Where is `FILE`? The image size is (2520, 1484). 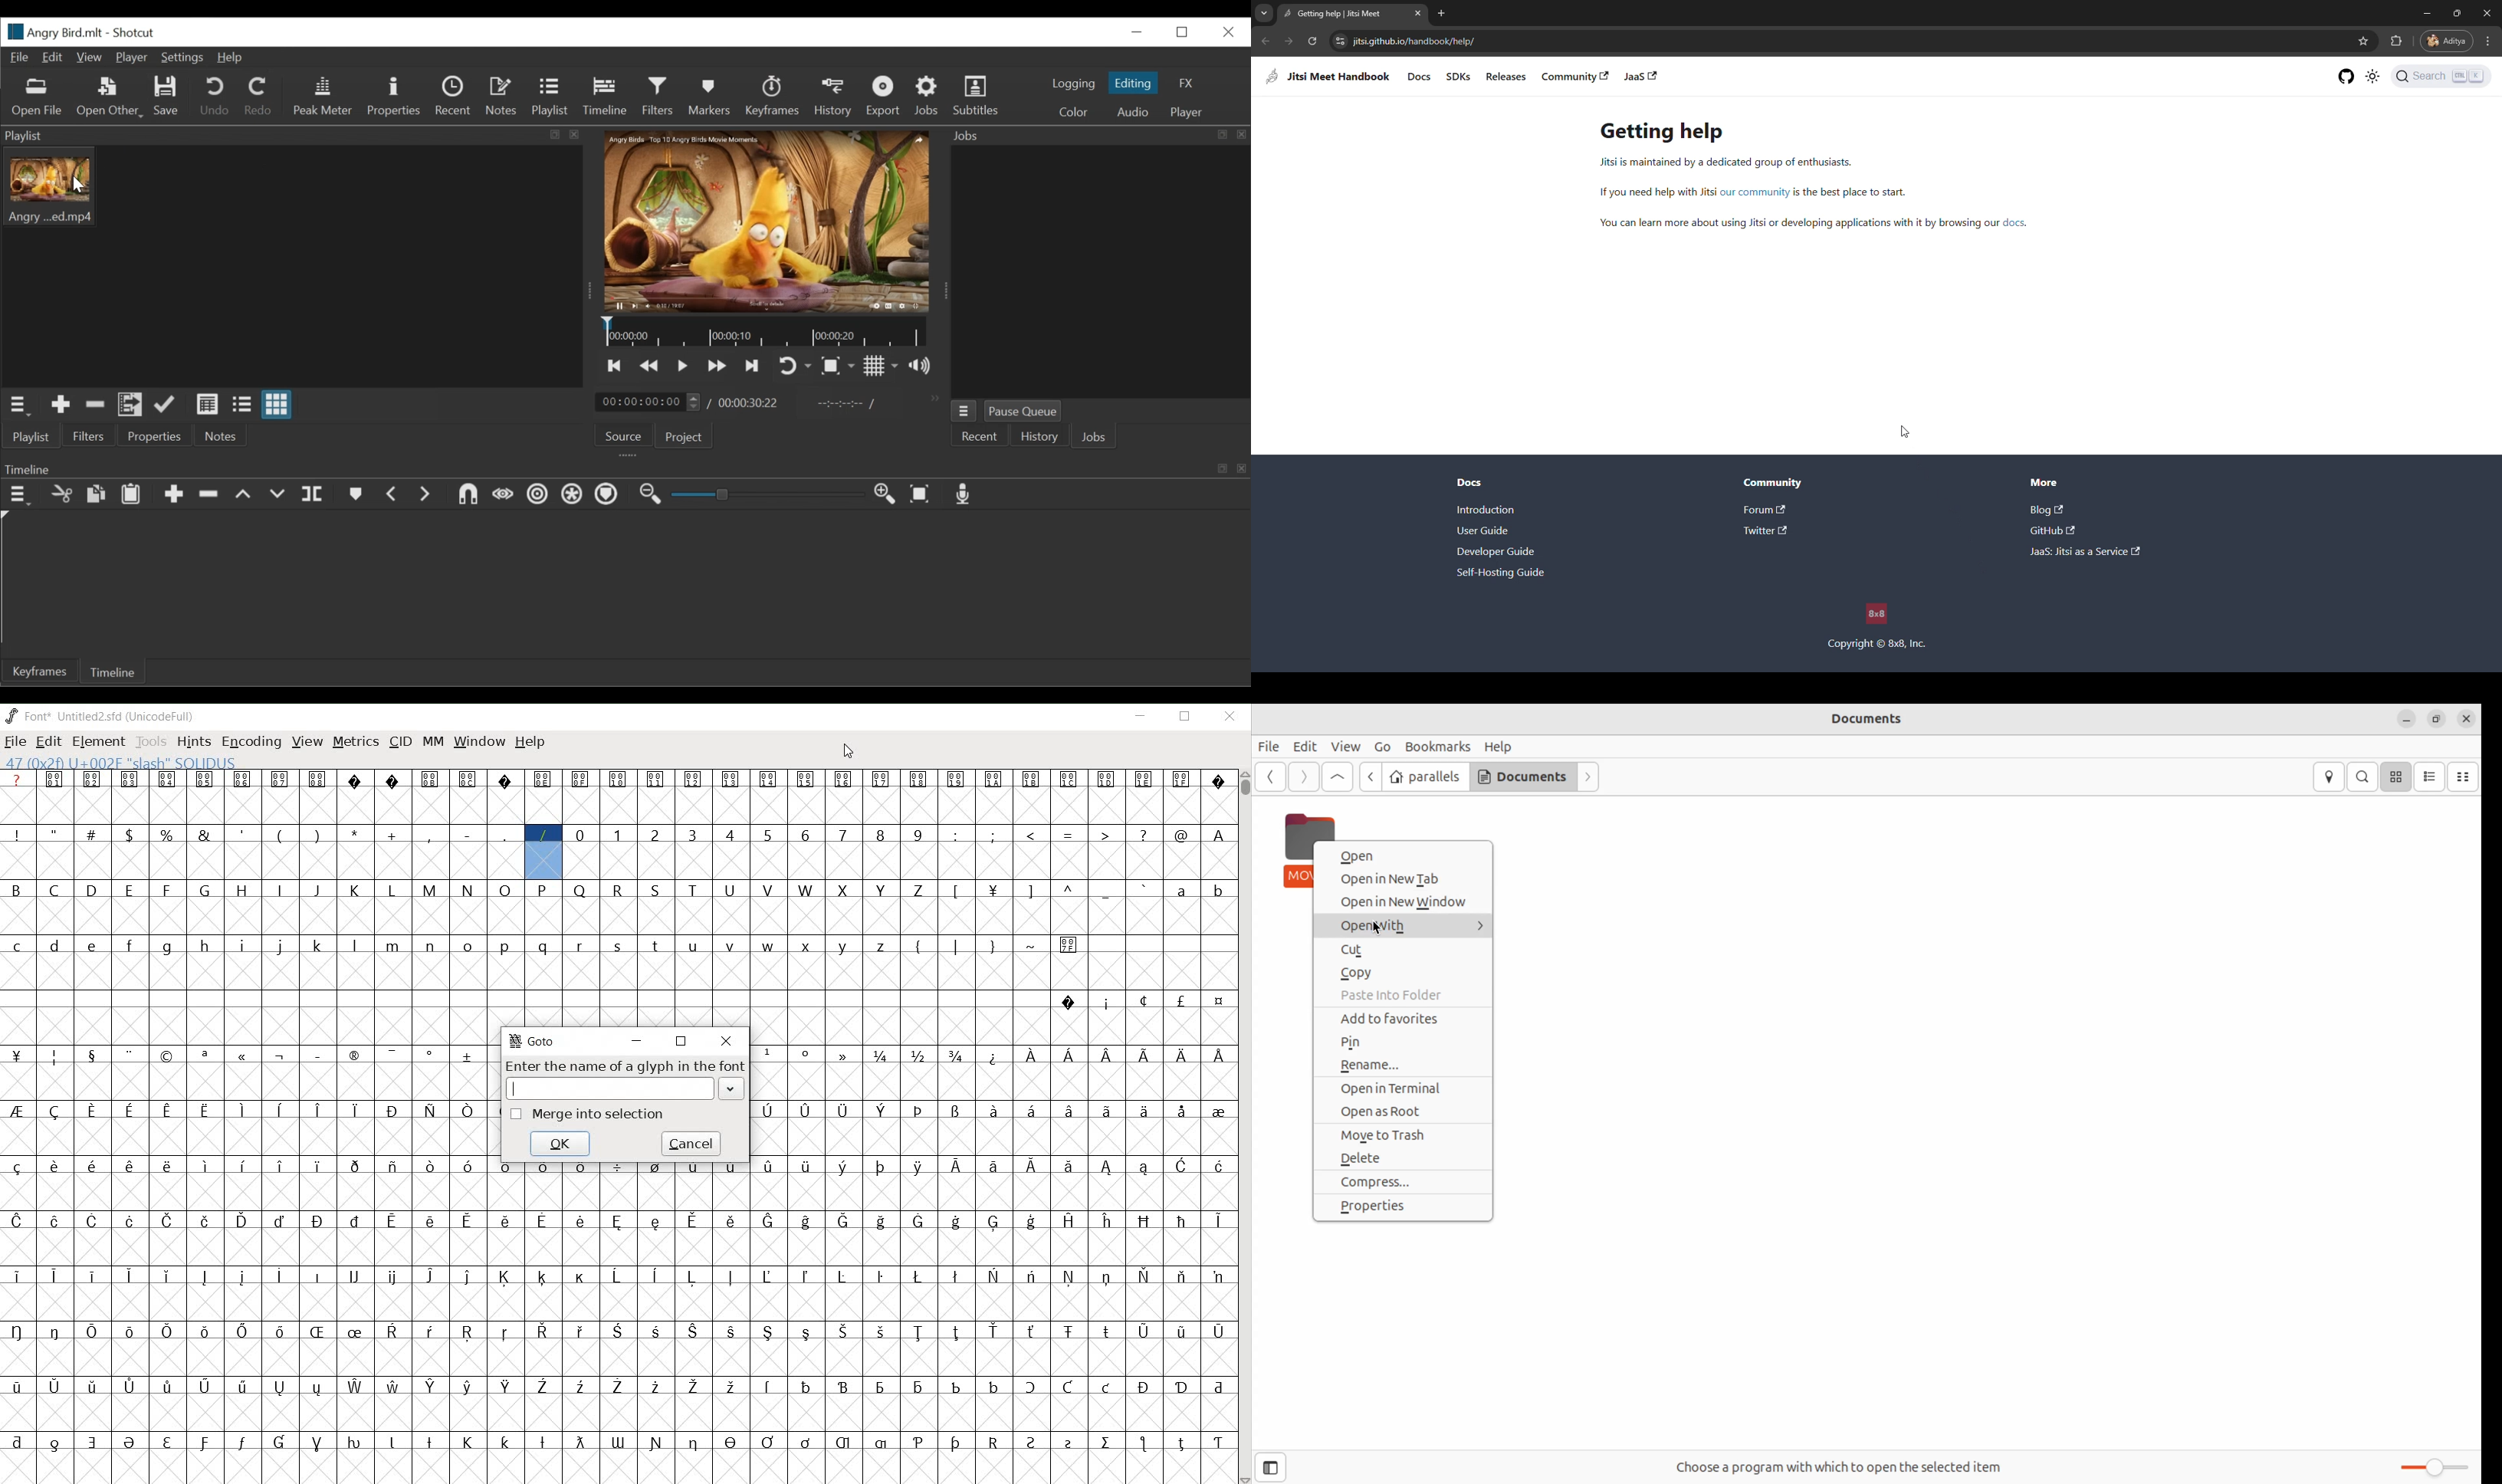 FILE is located at coordinates (16, 741).